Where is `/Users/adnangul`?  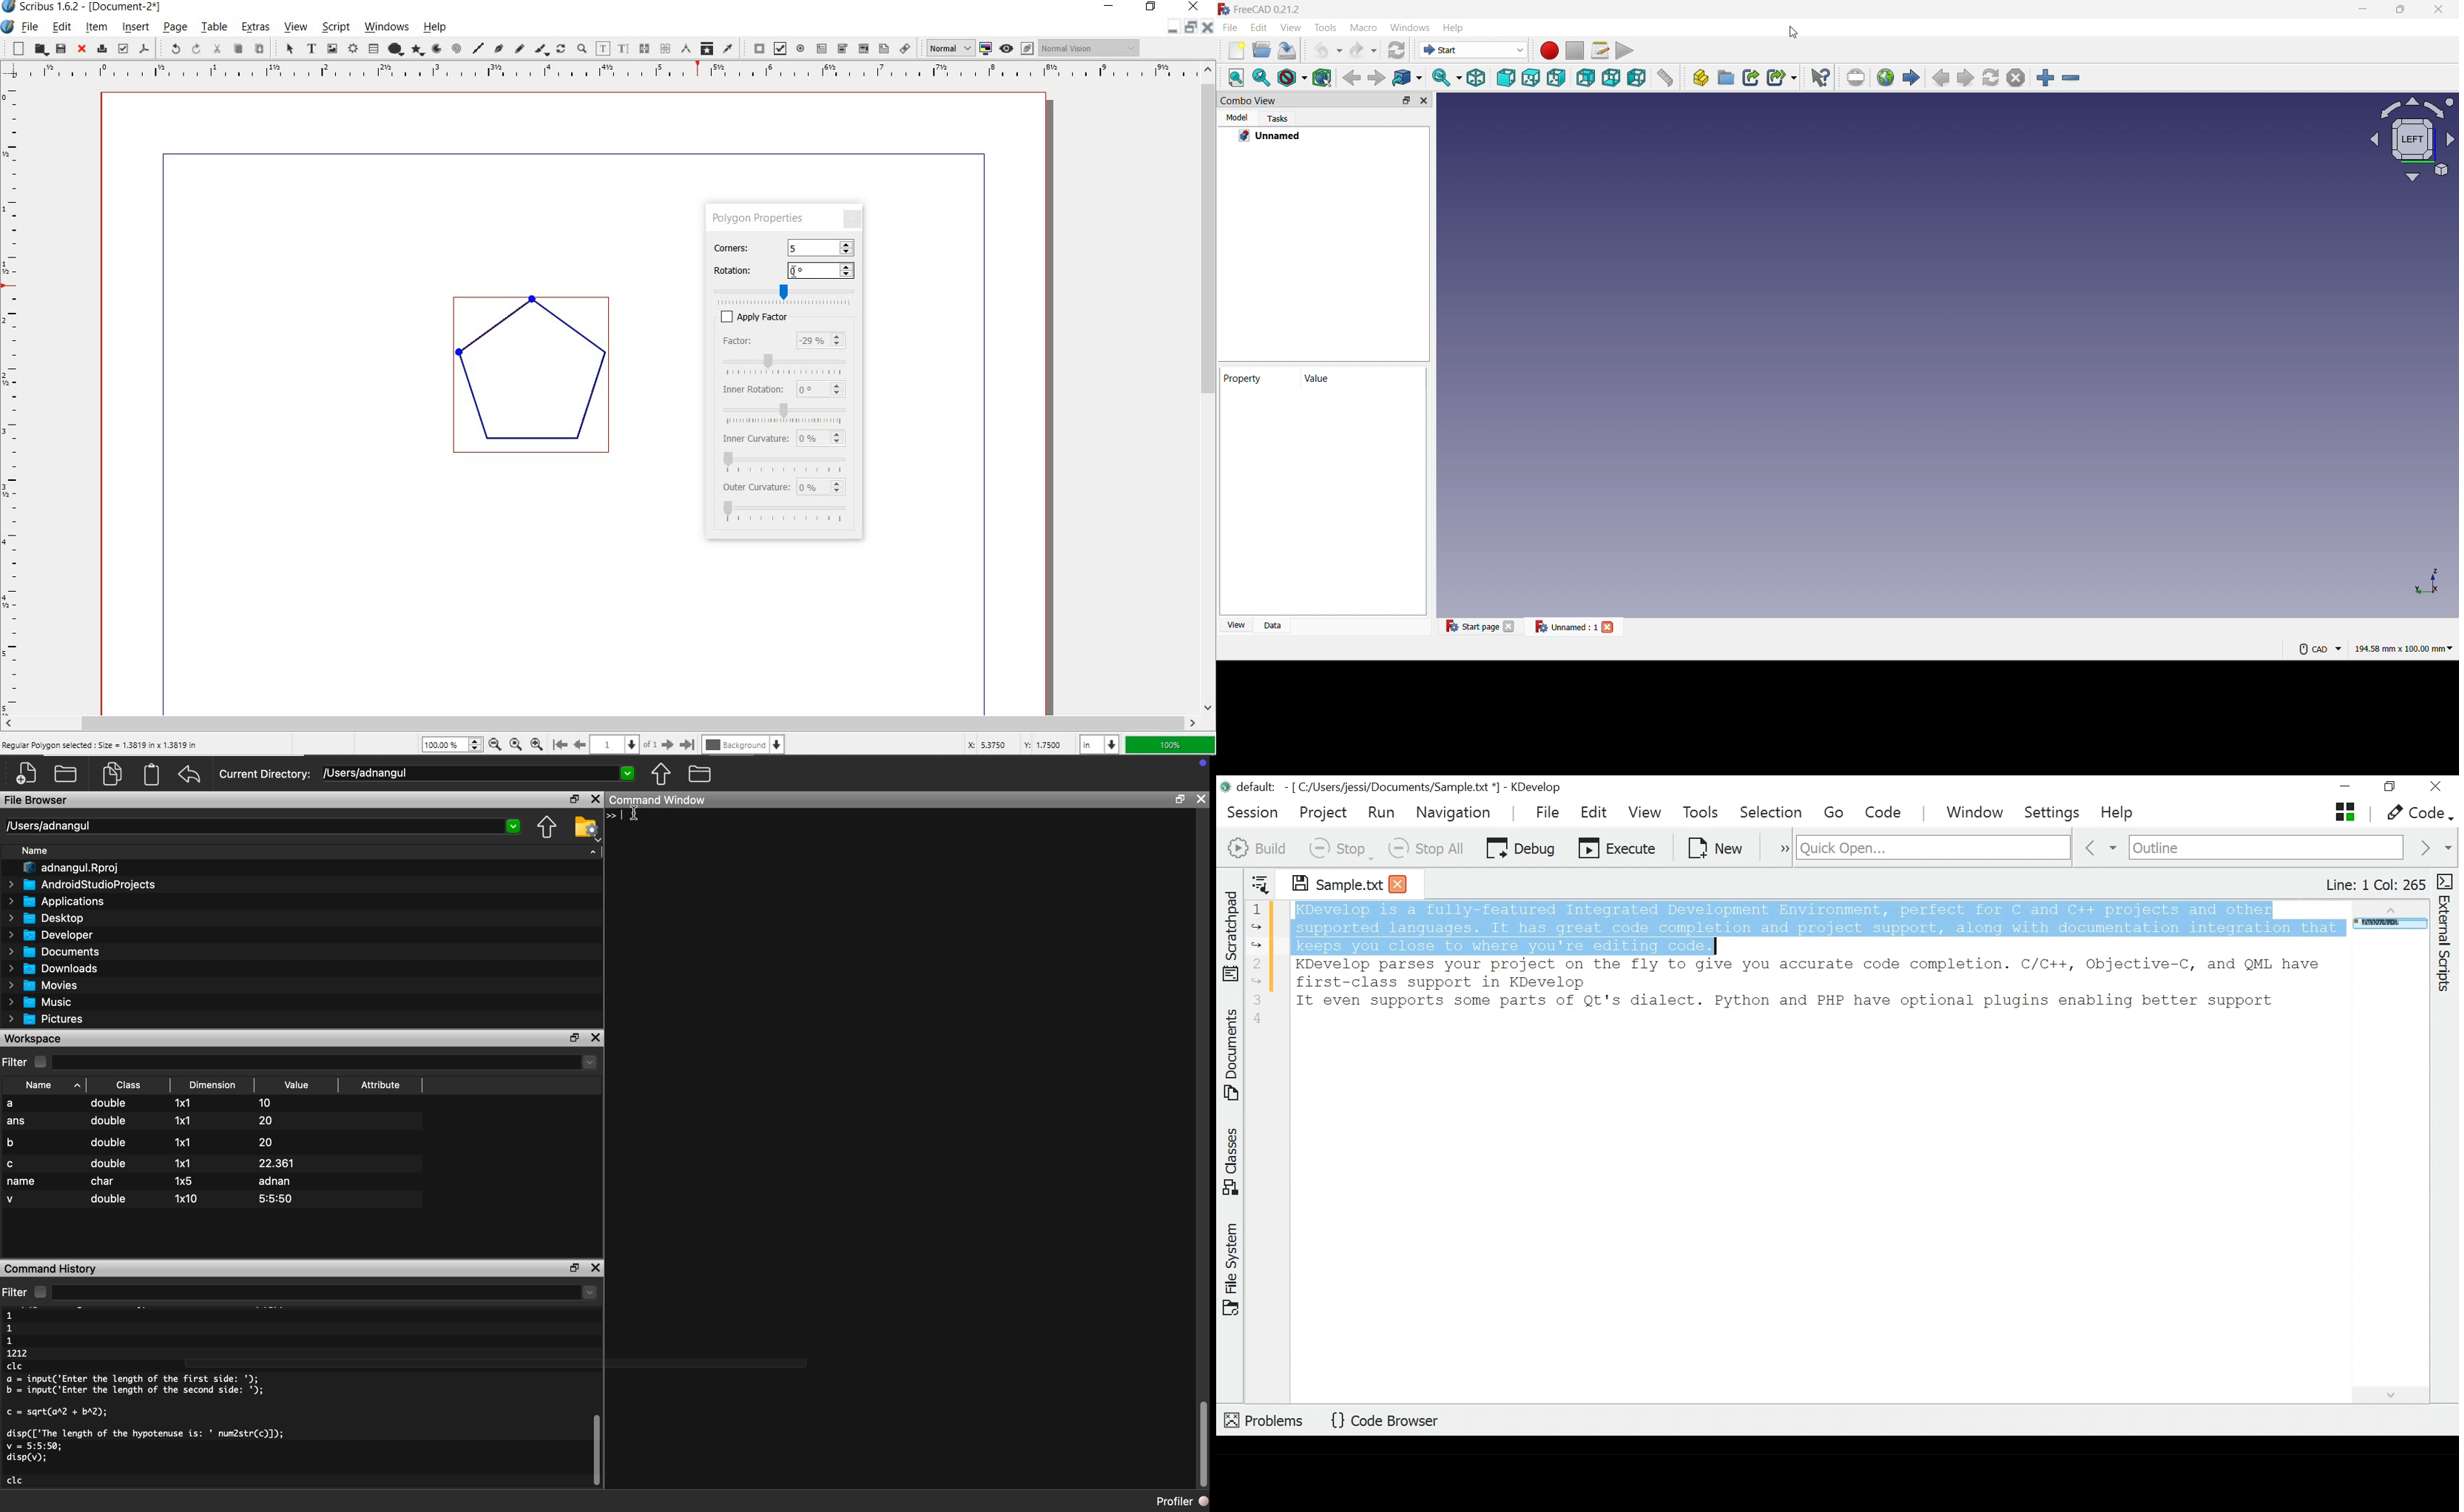 /Users/adnangul is located at coordinates (364, 773).